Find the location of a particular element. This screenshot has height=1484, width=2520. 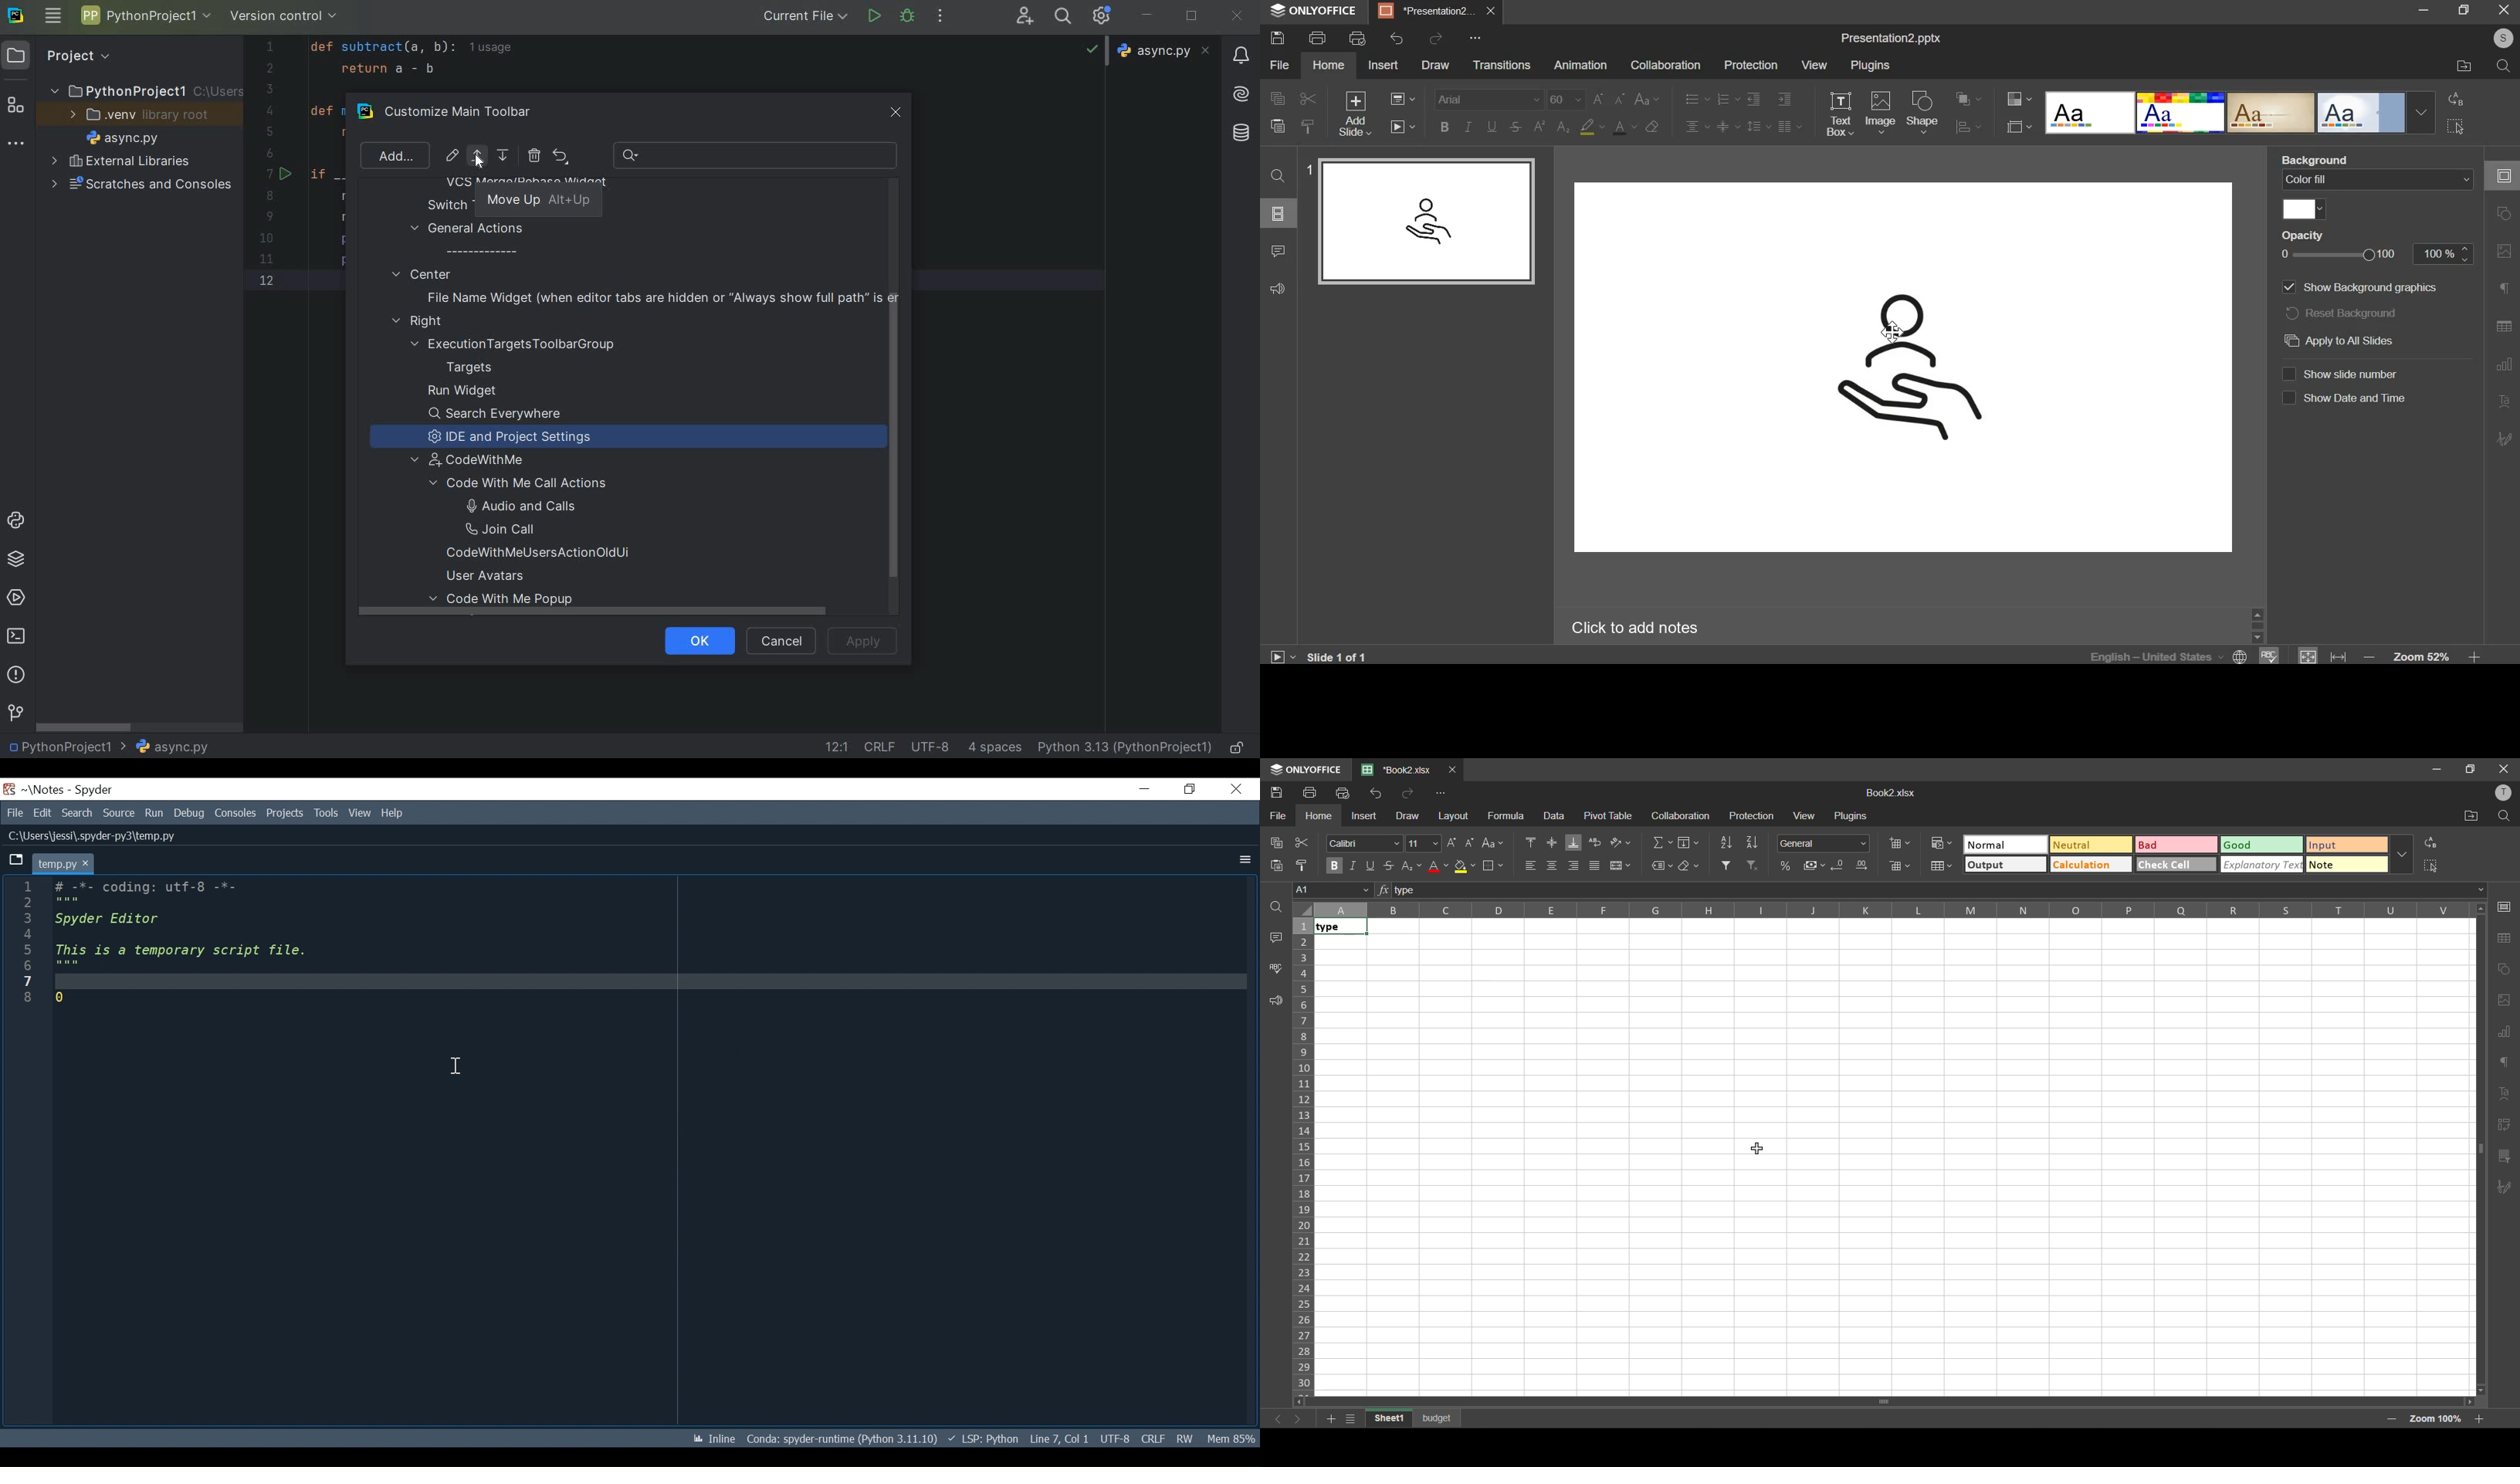

move up is located at coordinates (539, 202).